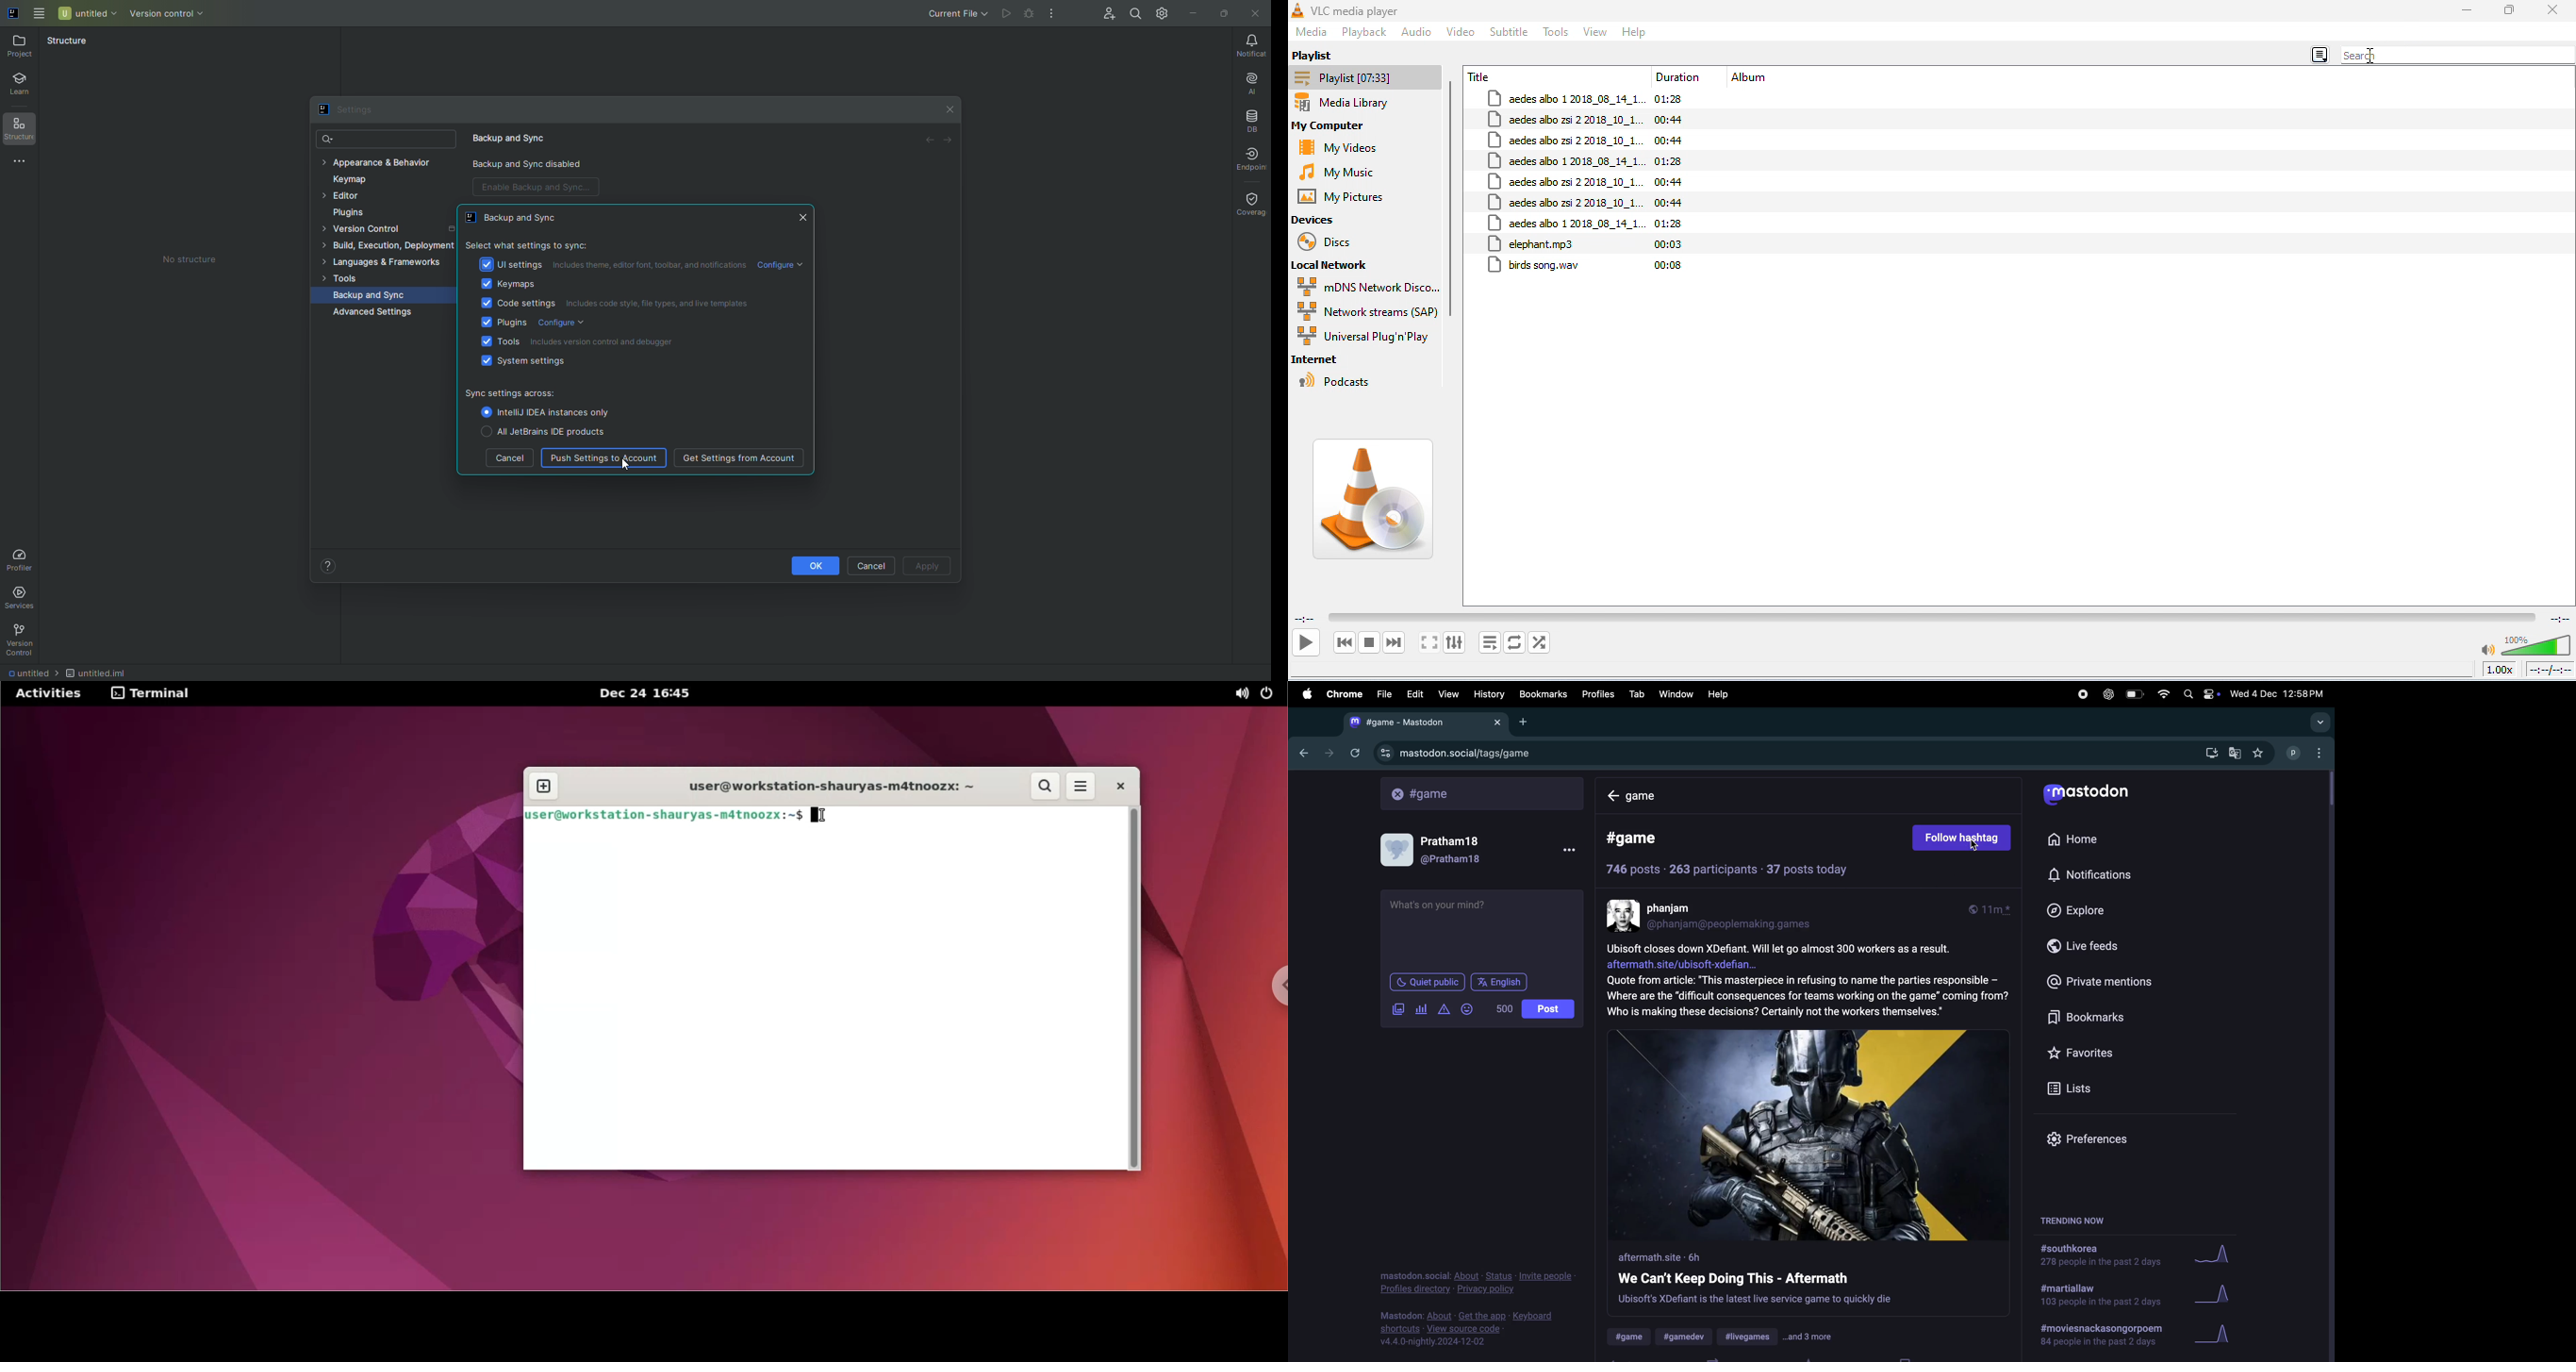 The height and width of the screenshot is (1372, 2576). I want to click on #game, so click(1632, 1337).